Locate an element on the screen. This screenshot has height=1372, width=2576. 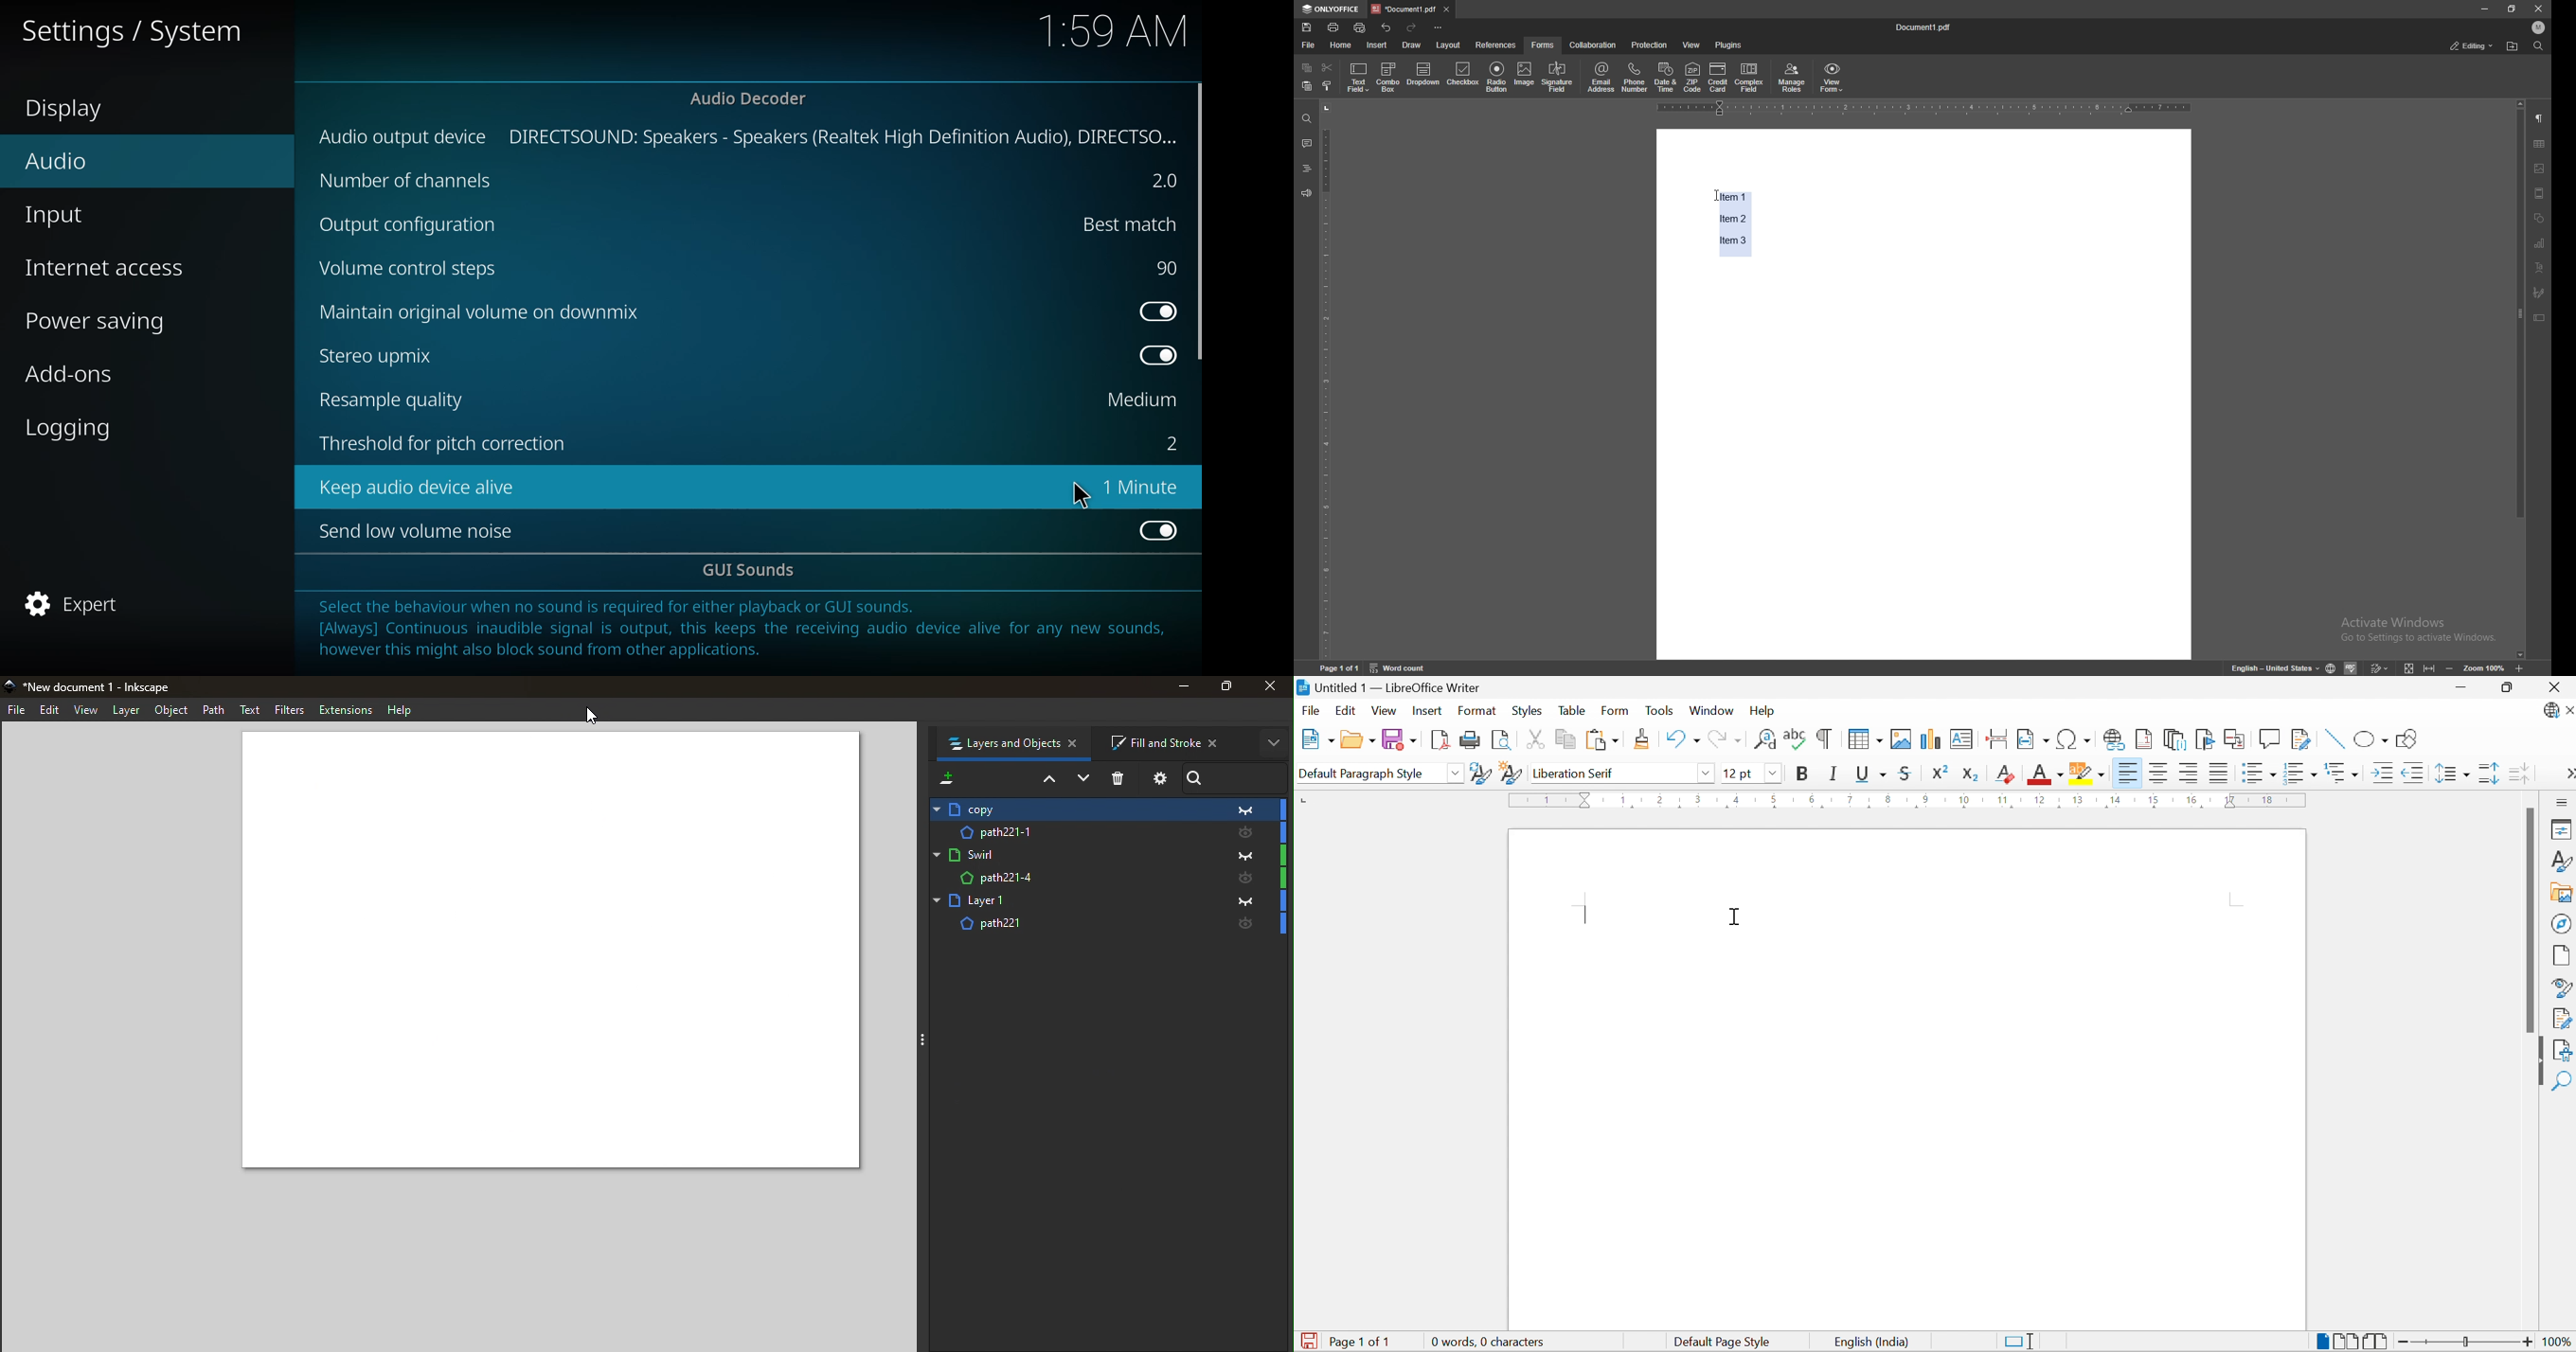
audio is located at coordinates (55, 161).